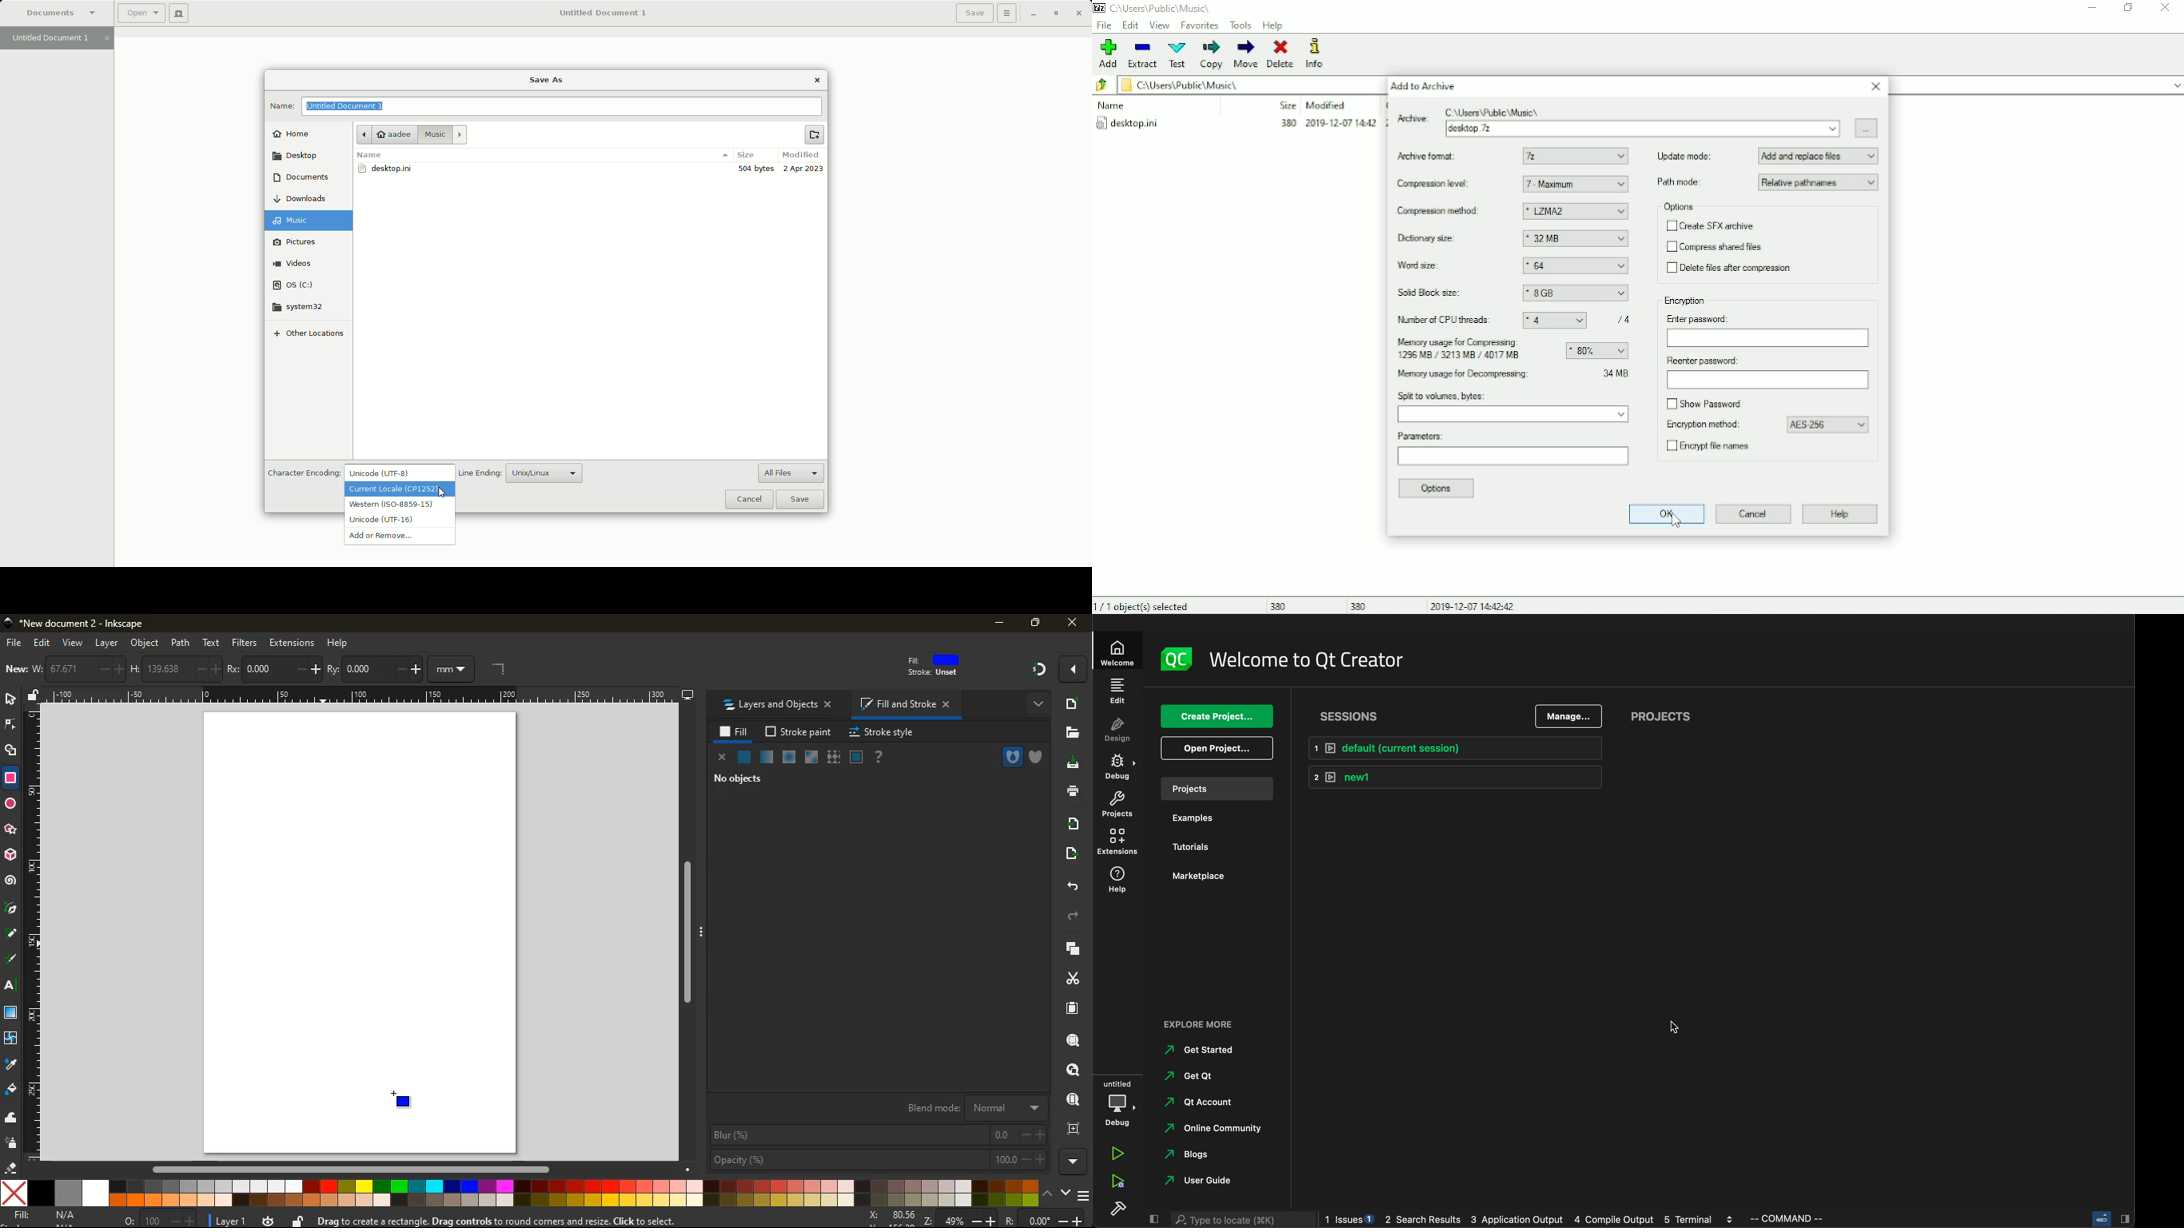 The height and width of the screenshot is (1232, 2184). I want to click on Split to volumes, bytes:, so click(1443, 396).